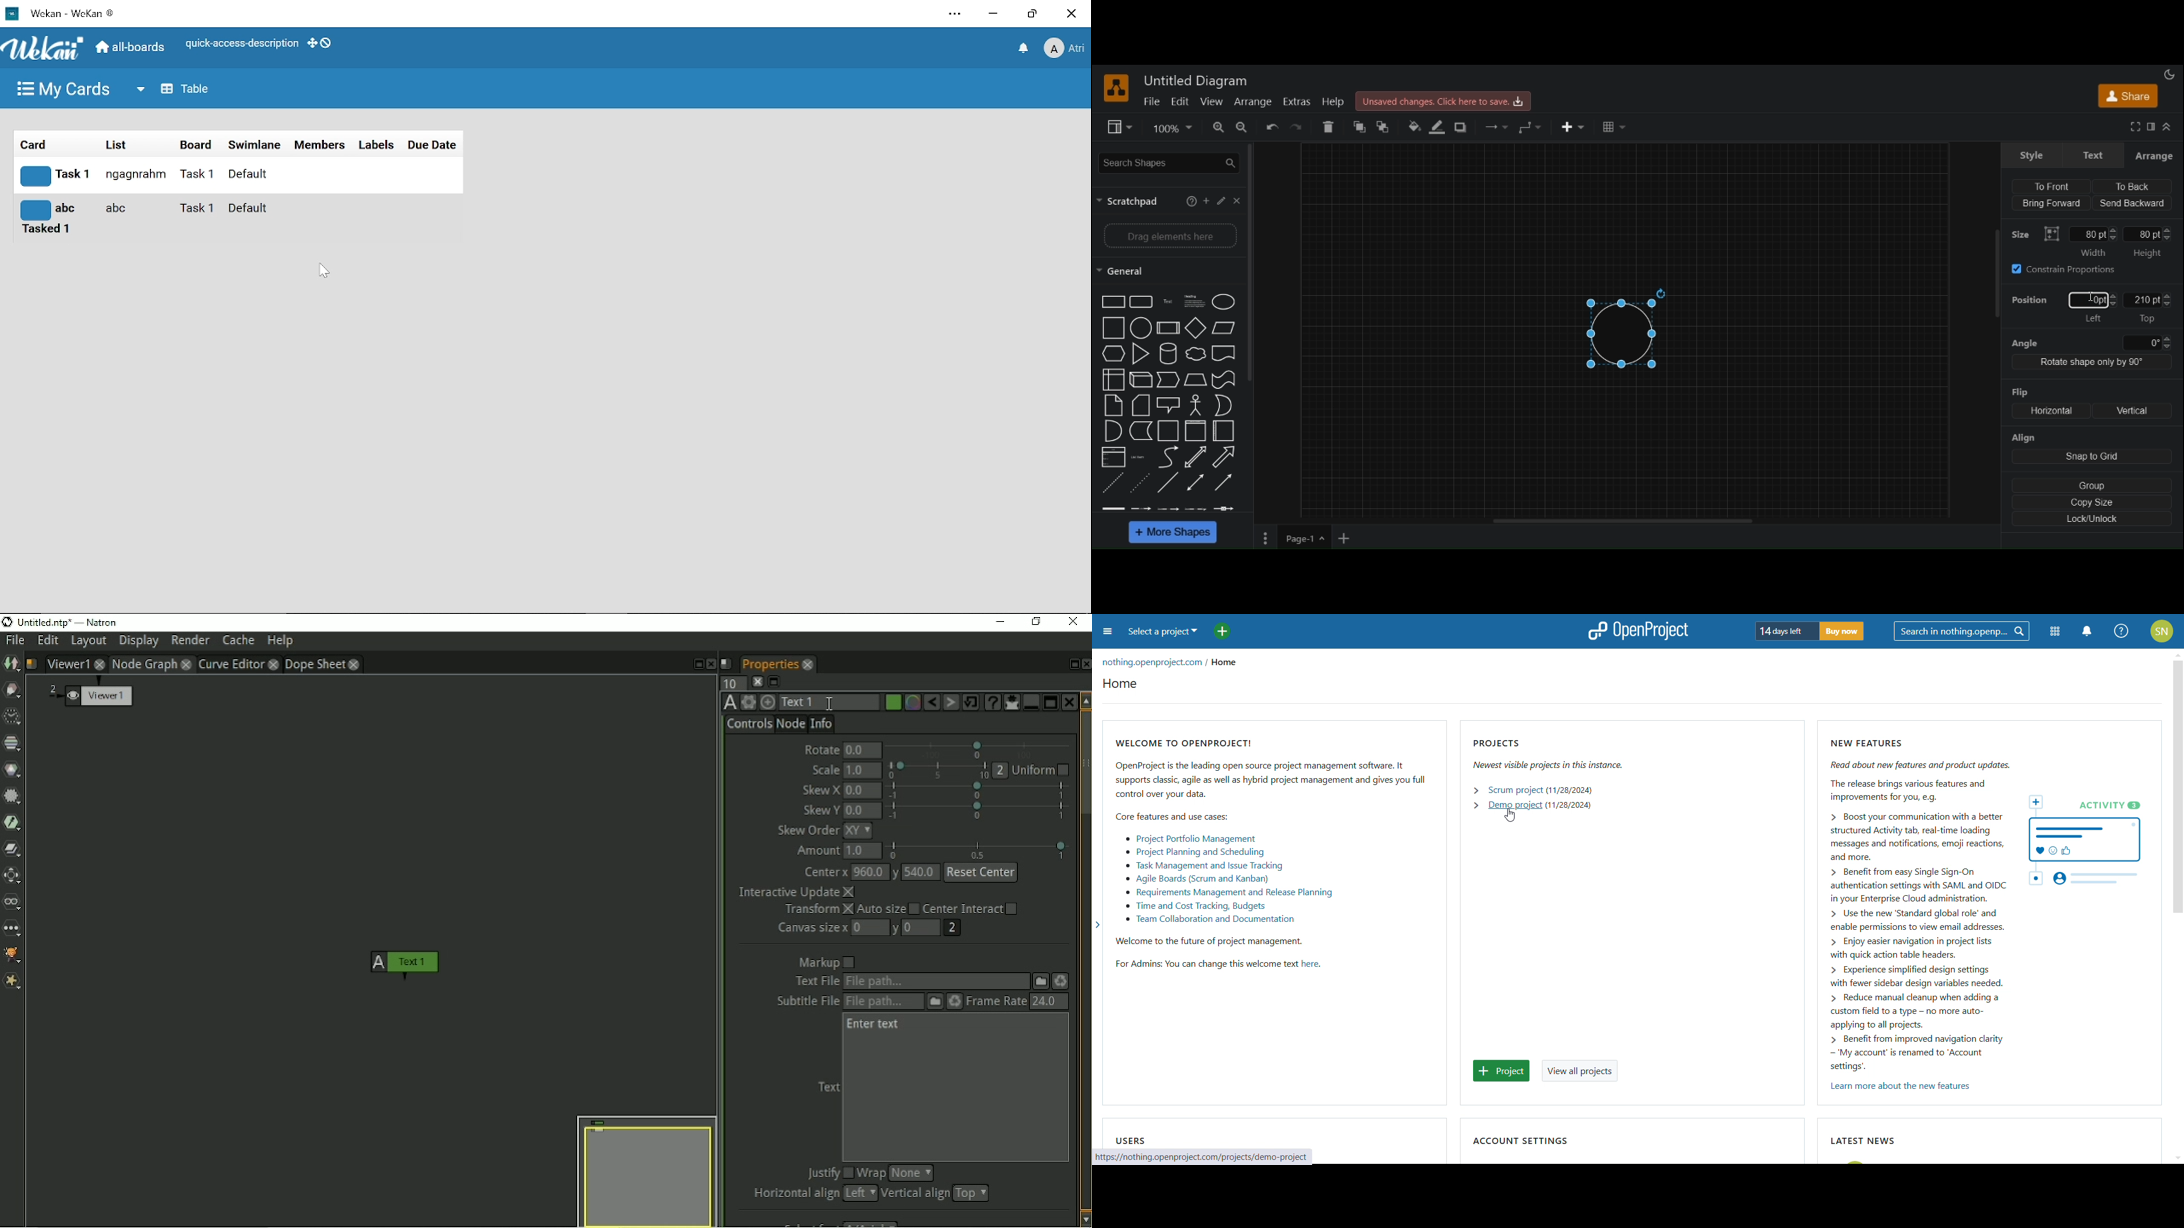 This screenshot has height=1232, width=2184. What do you see at coordinates (862, 749) in the screenshot?
I see `0.0` at bounding box center [862, 749].